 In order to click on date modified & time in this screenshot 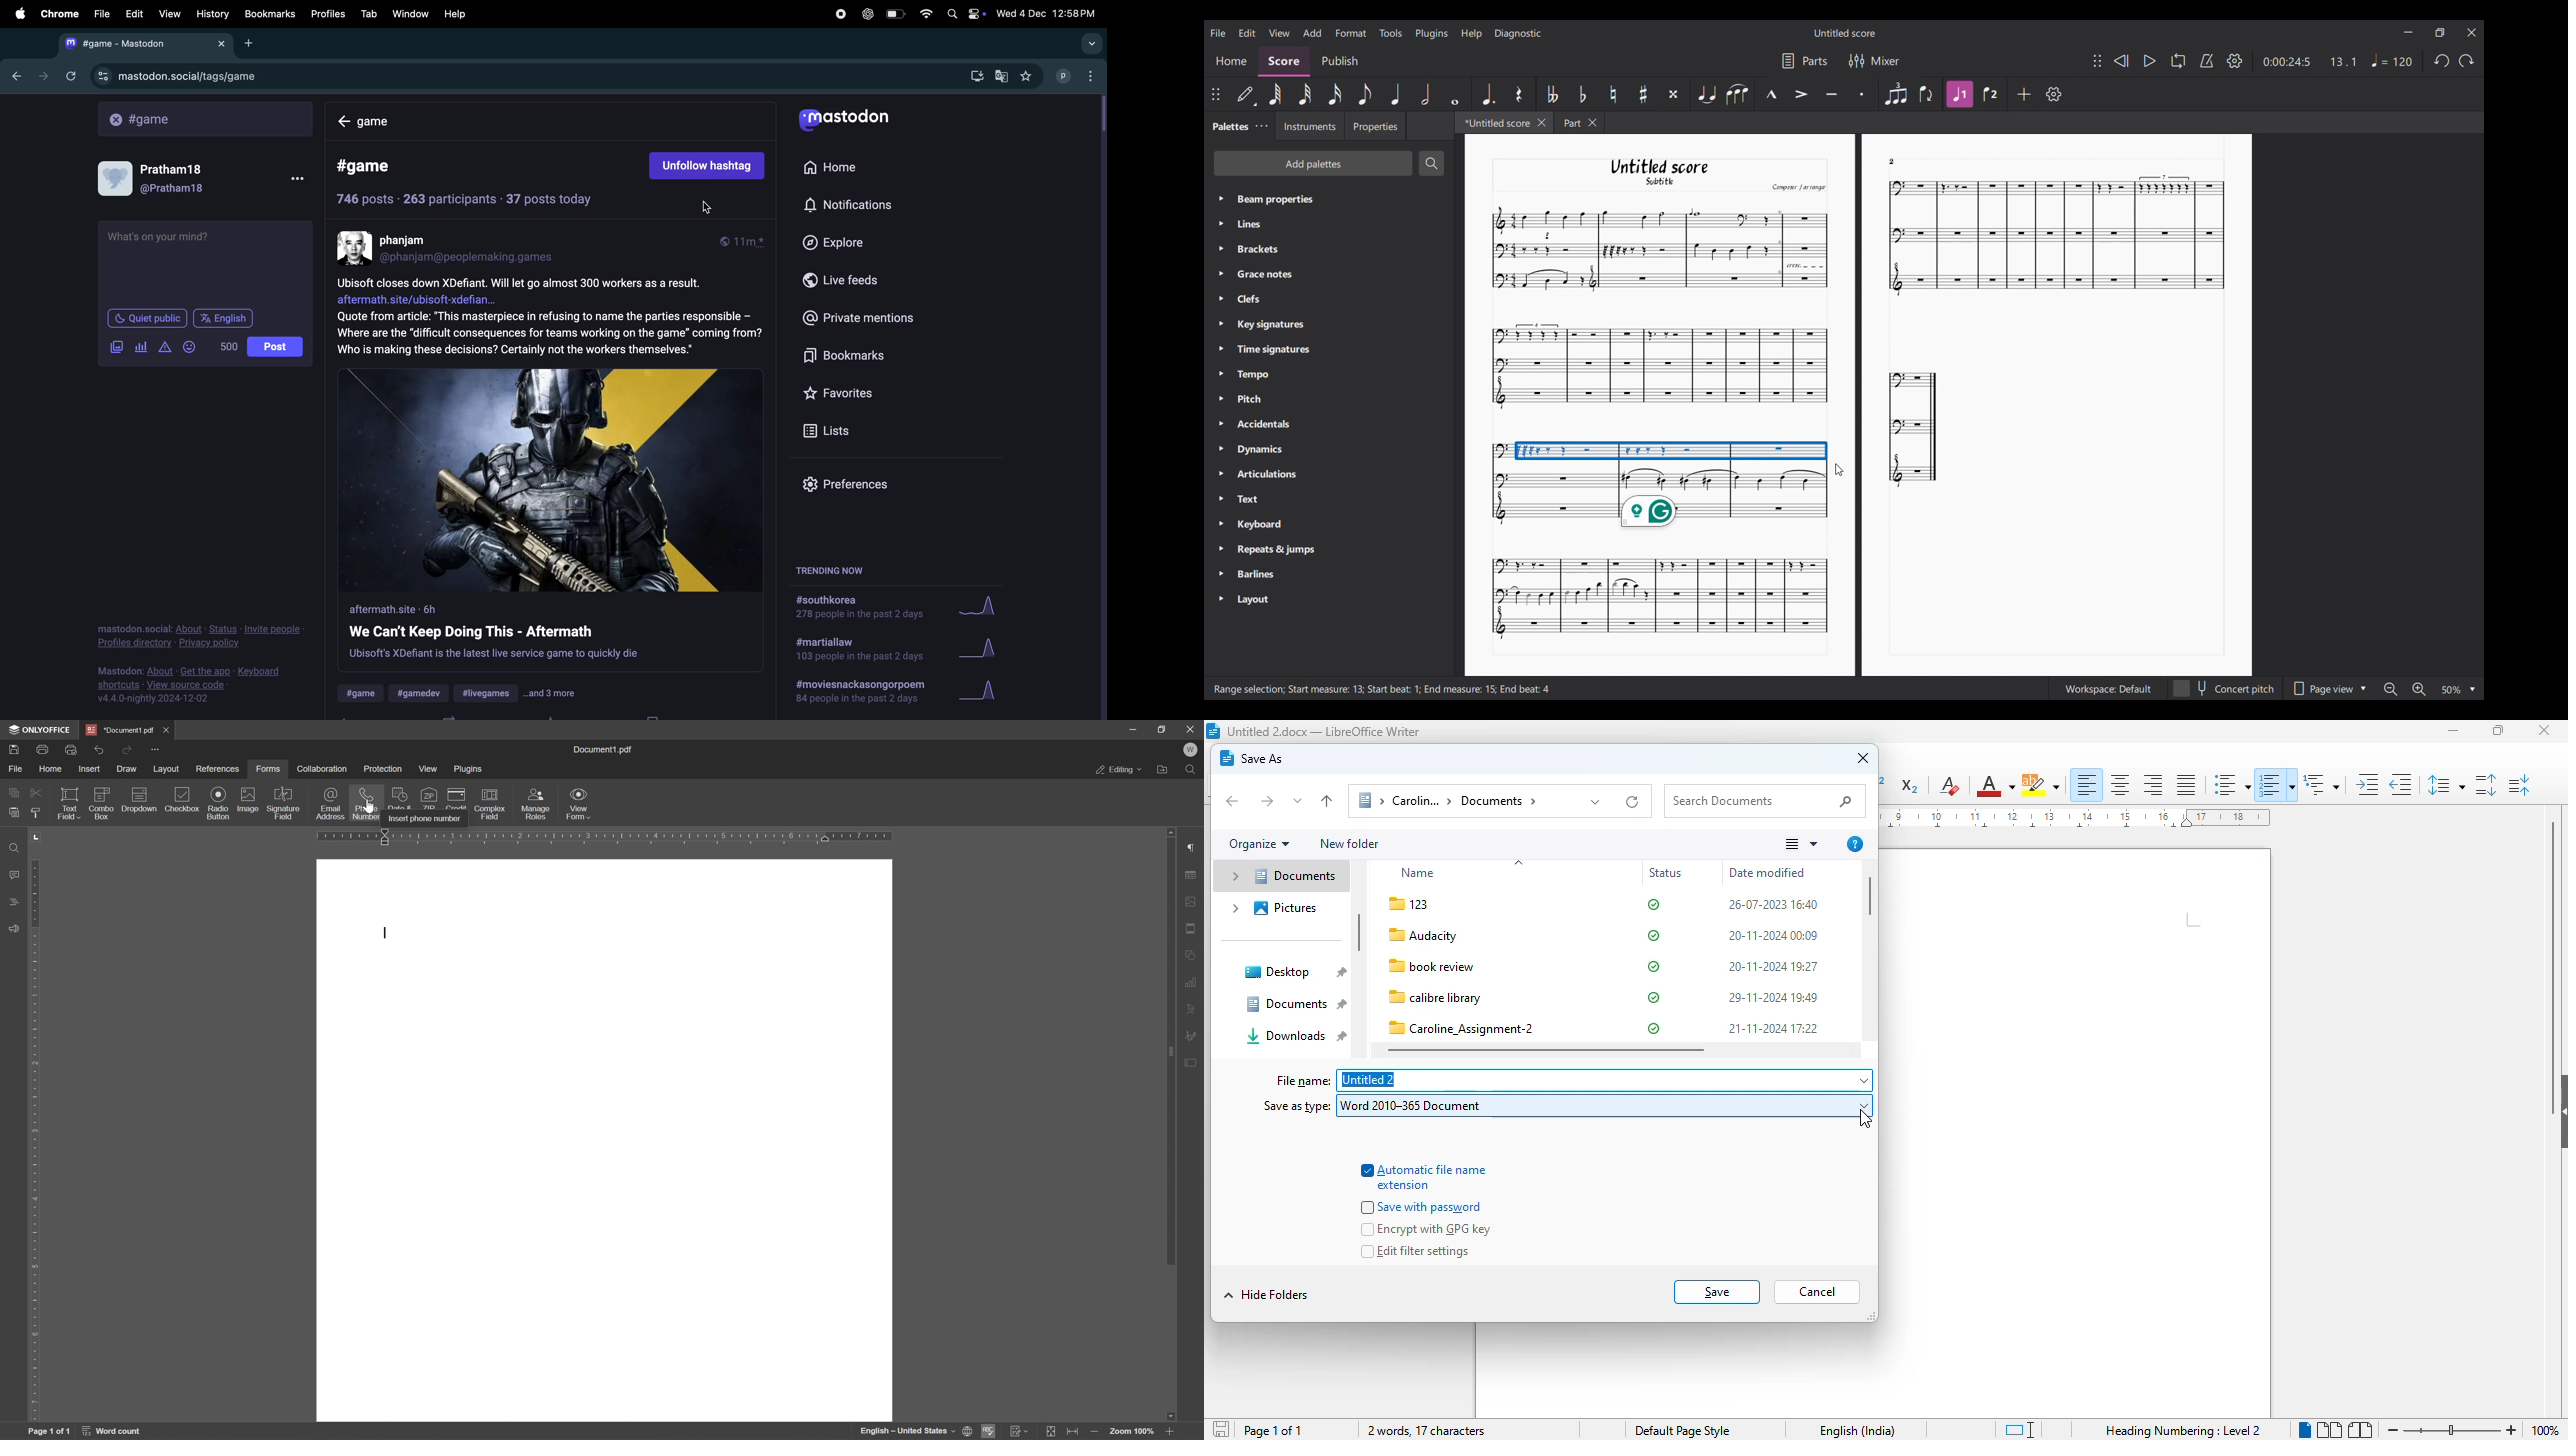, I will do `click(1773, 968)`.